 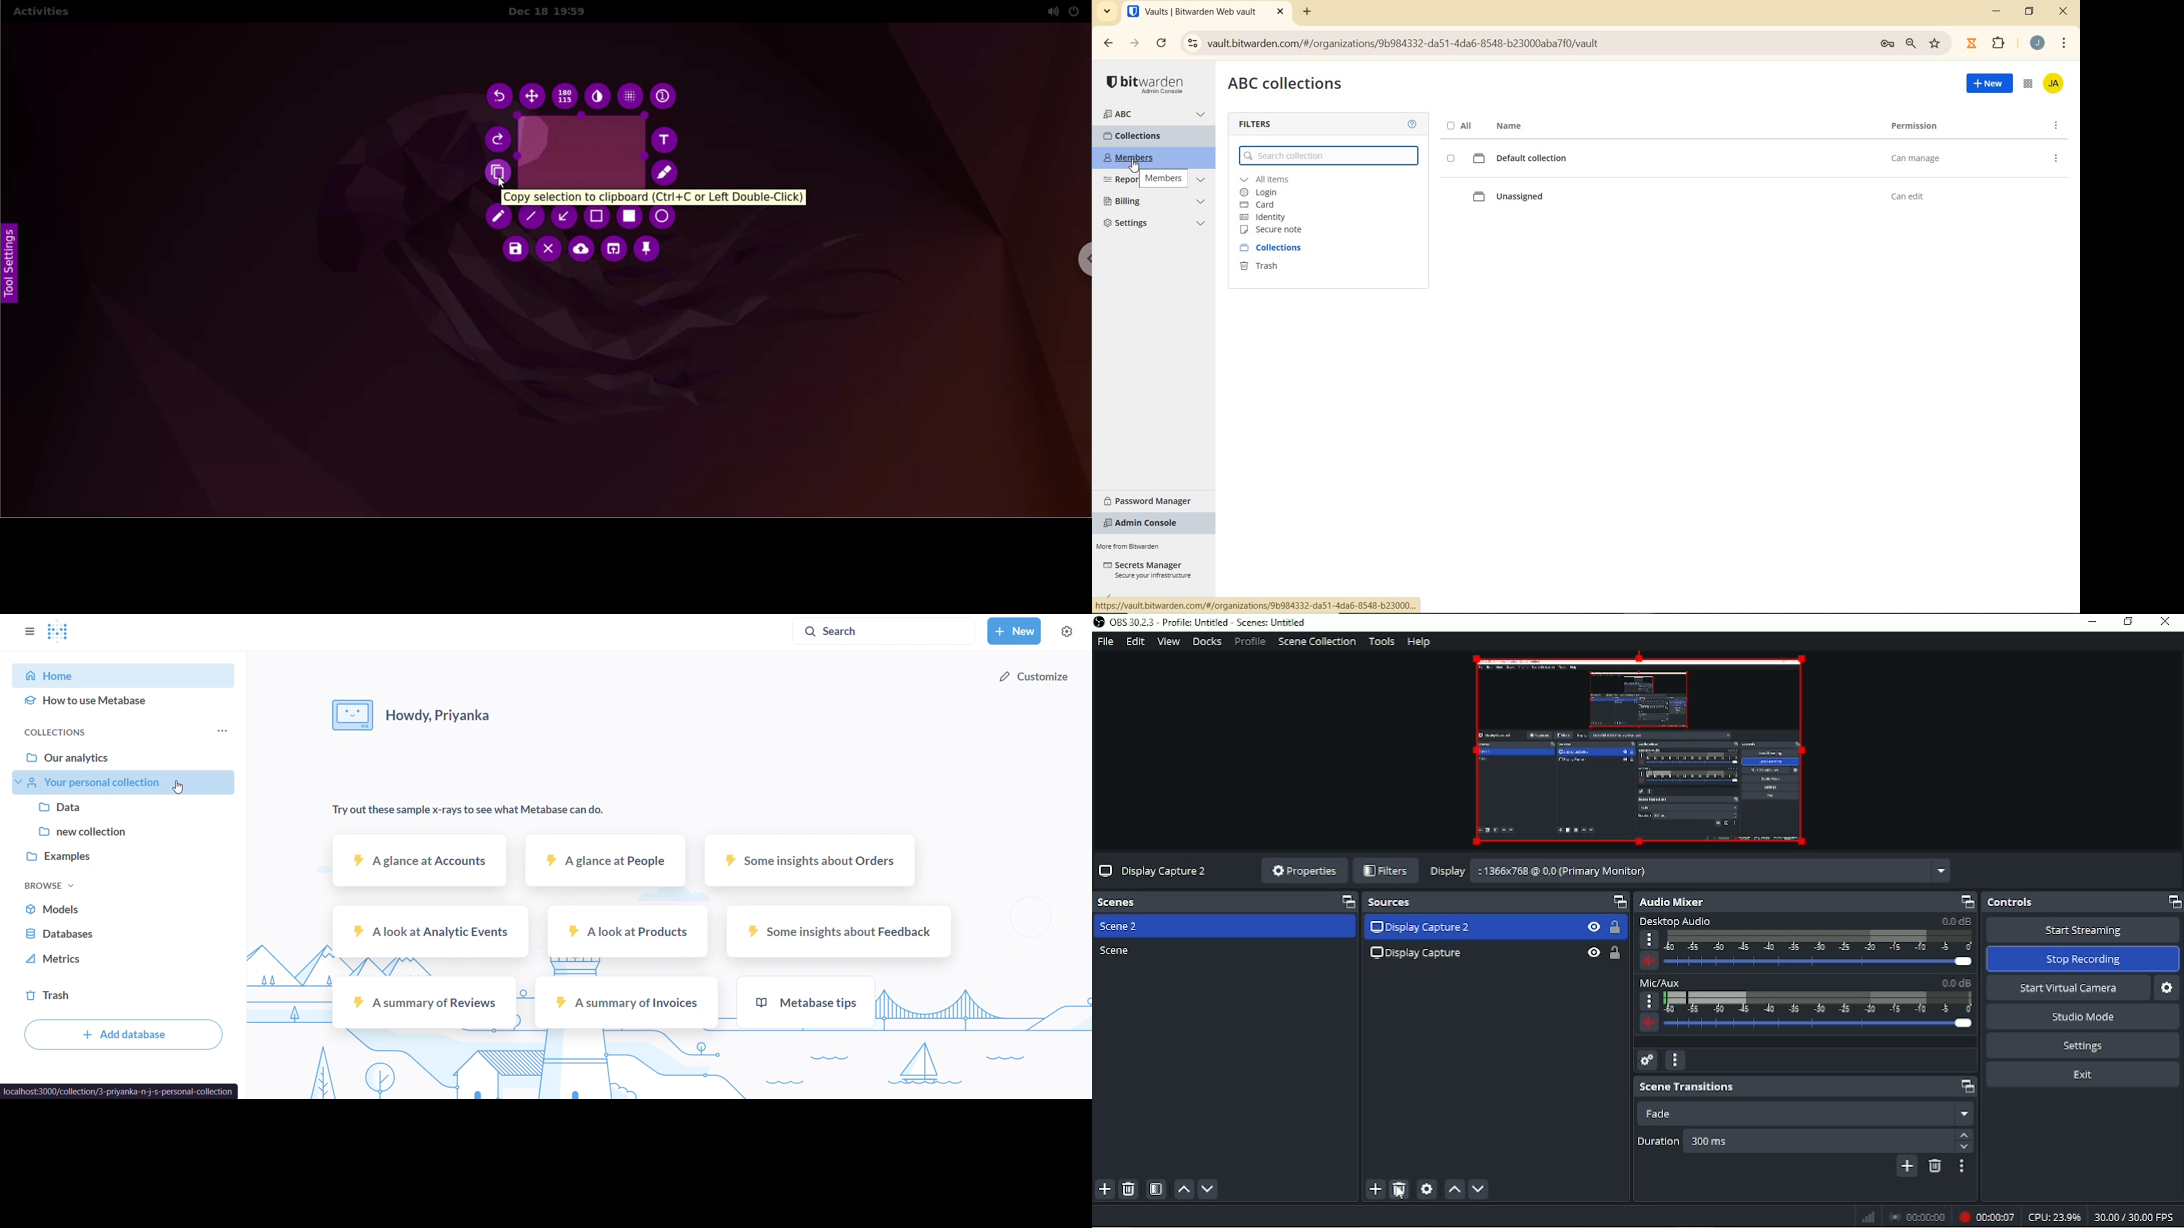 I want to click on View, so click(x=1592, y=949).